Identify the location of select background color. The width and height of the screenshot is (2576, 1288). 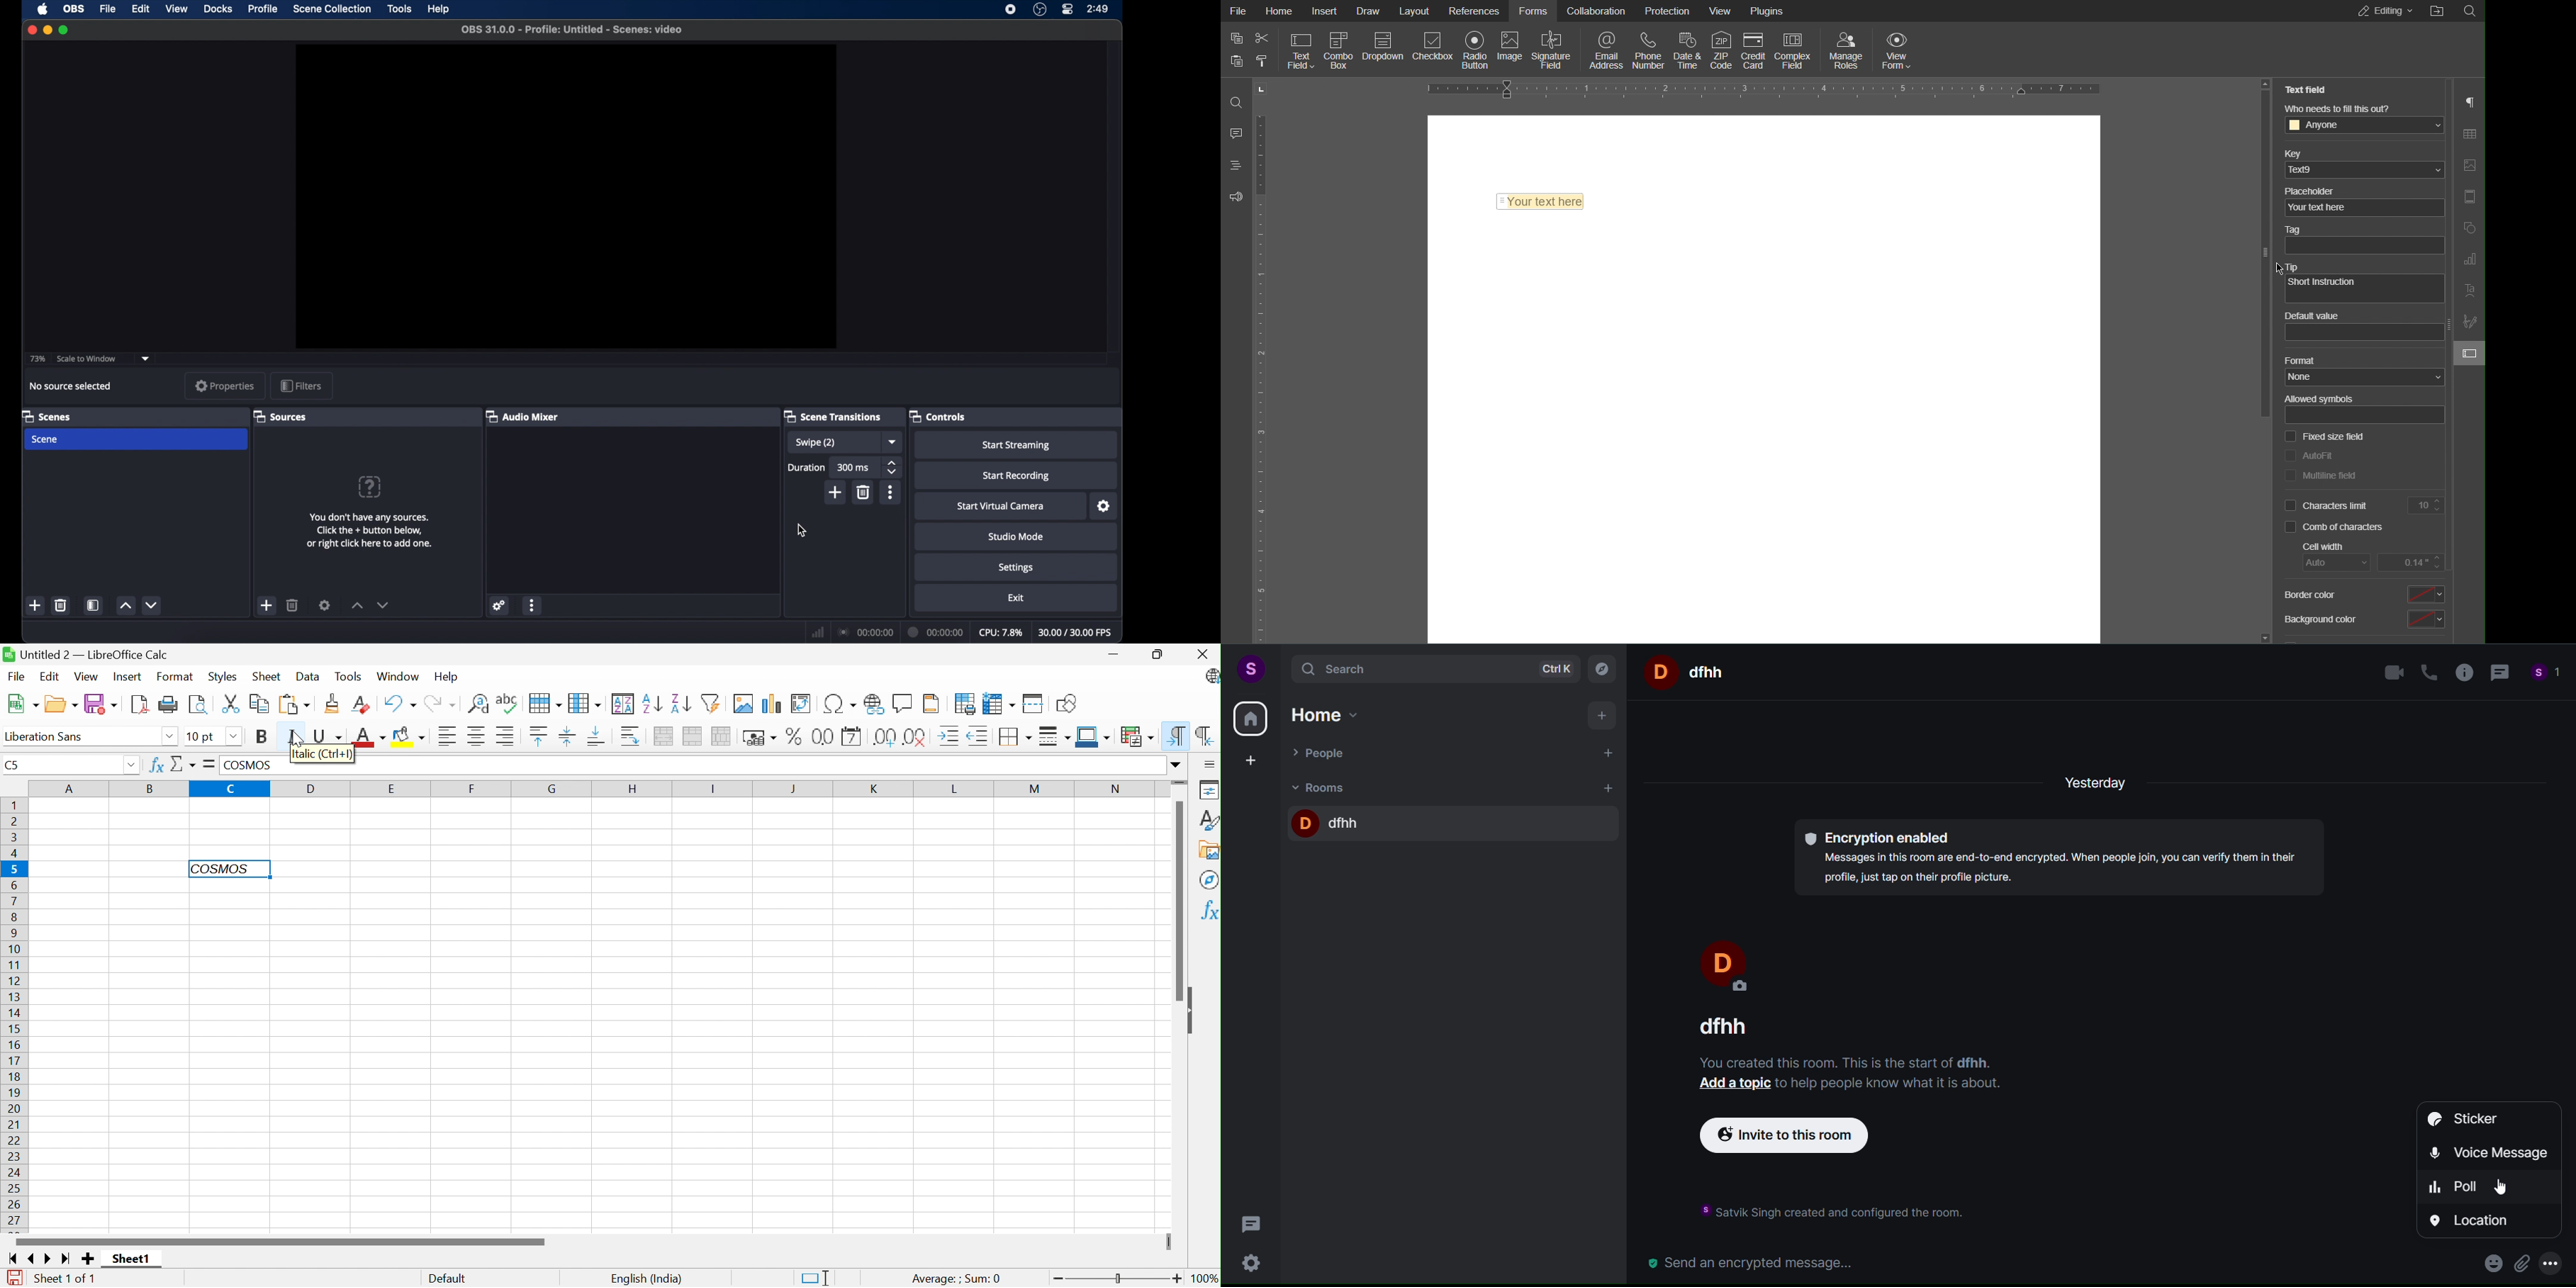
(2427, 618).